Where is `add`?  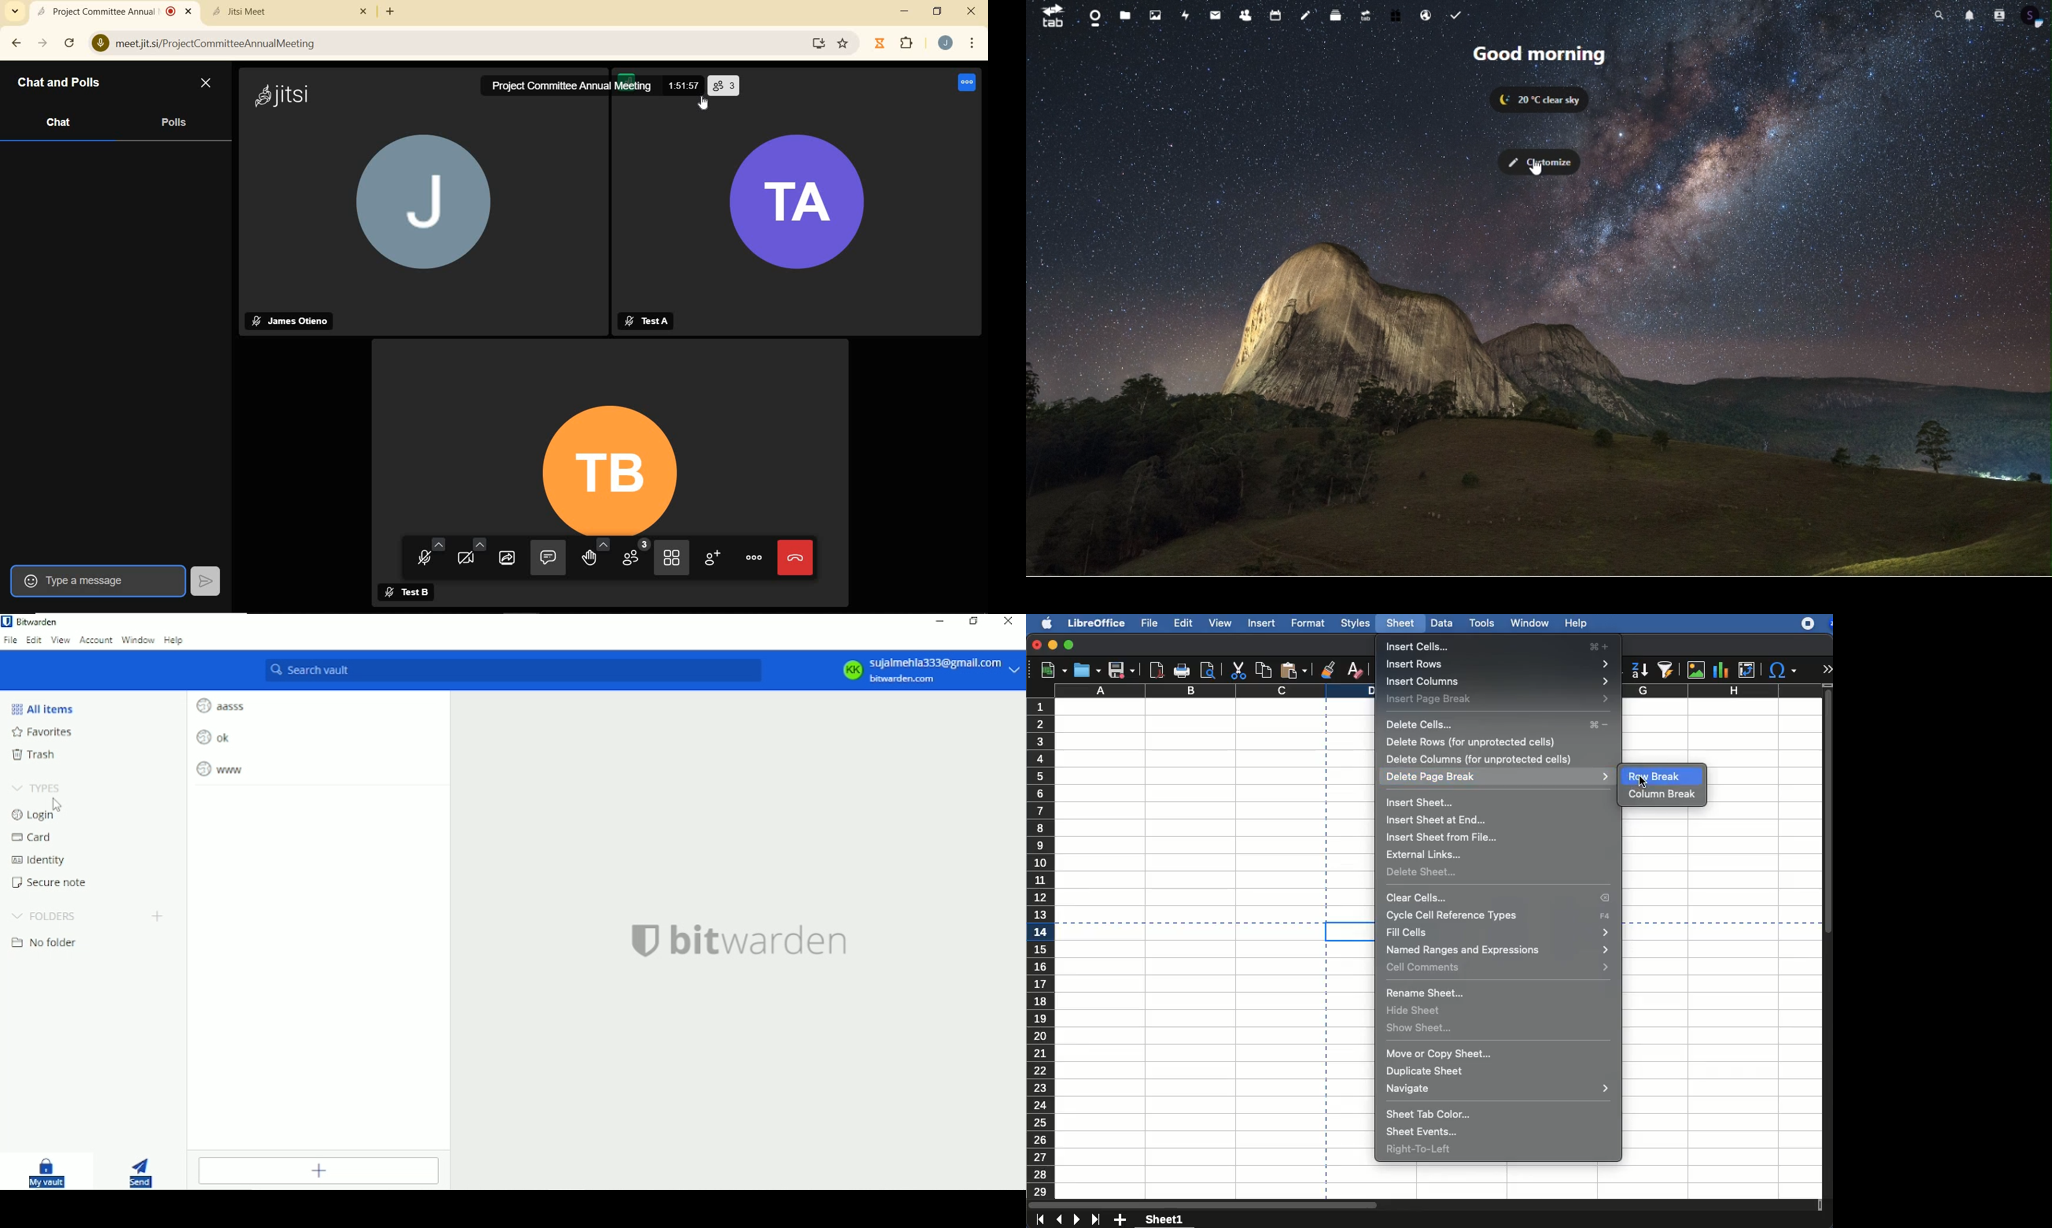
add is located at coordinates (1122, 1220).